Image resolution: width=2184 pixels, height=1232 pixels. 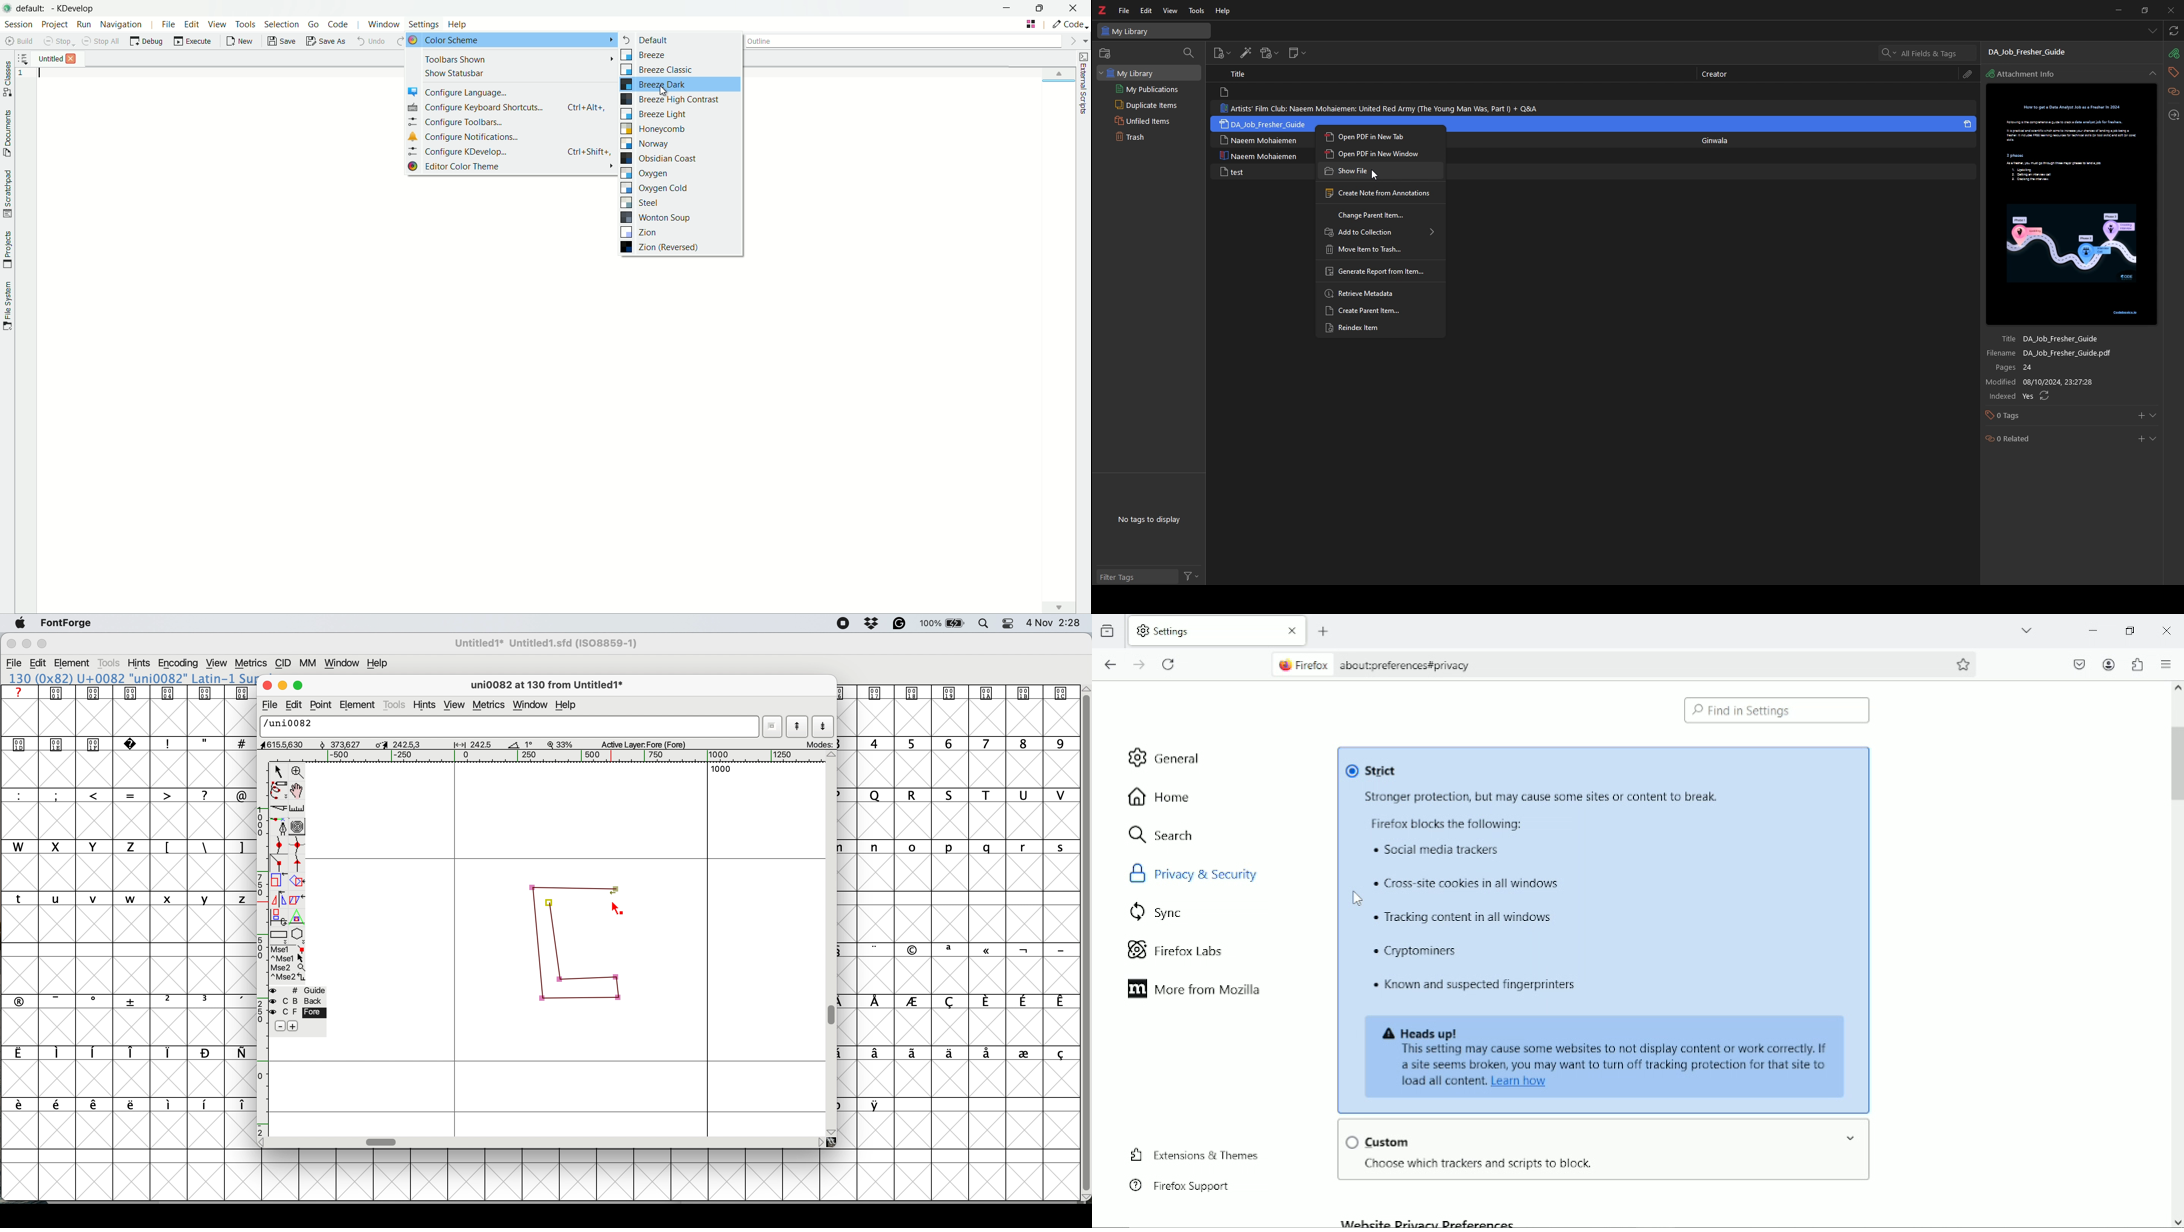 I want to click on symbols, so click(x=131, y=693).